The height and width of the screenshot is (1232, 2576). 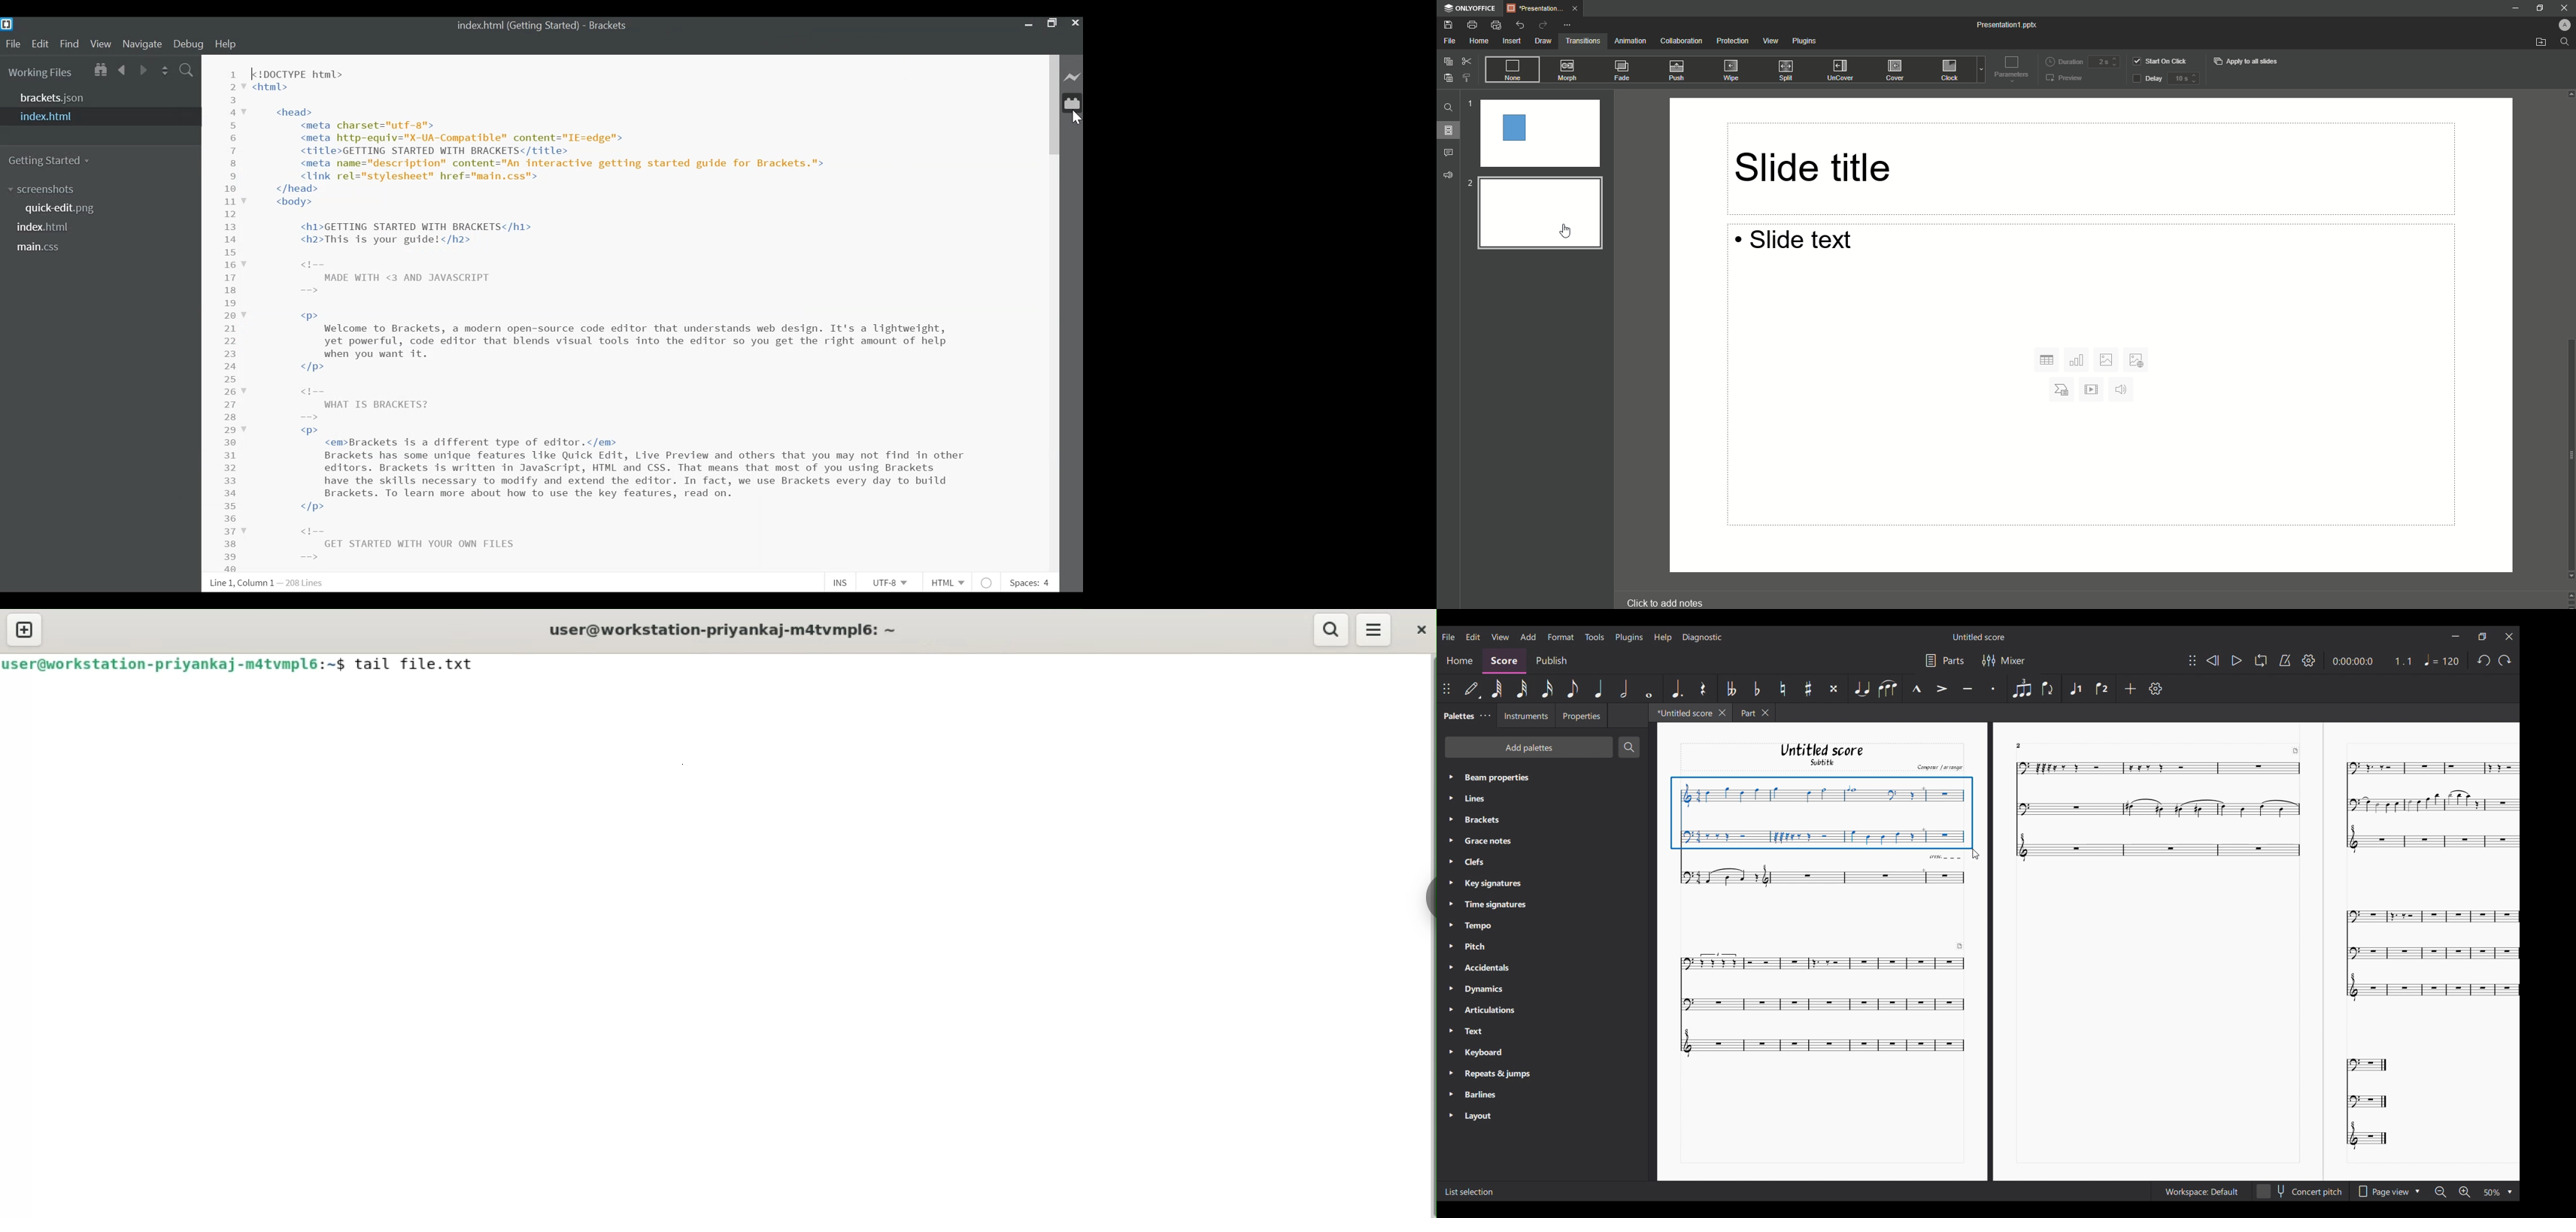 What do you see at coordinates (1500, 637) in the screenshot?
I see `View ` at bounding box center [1500, 637].